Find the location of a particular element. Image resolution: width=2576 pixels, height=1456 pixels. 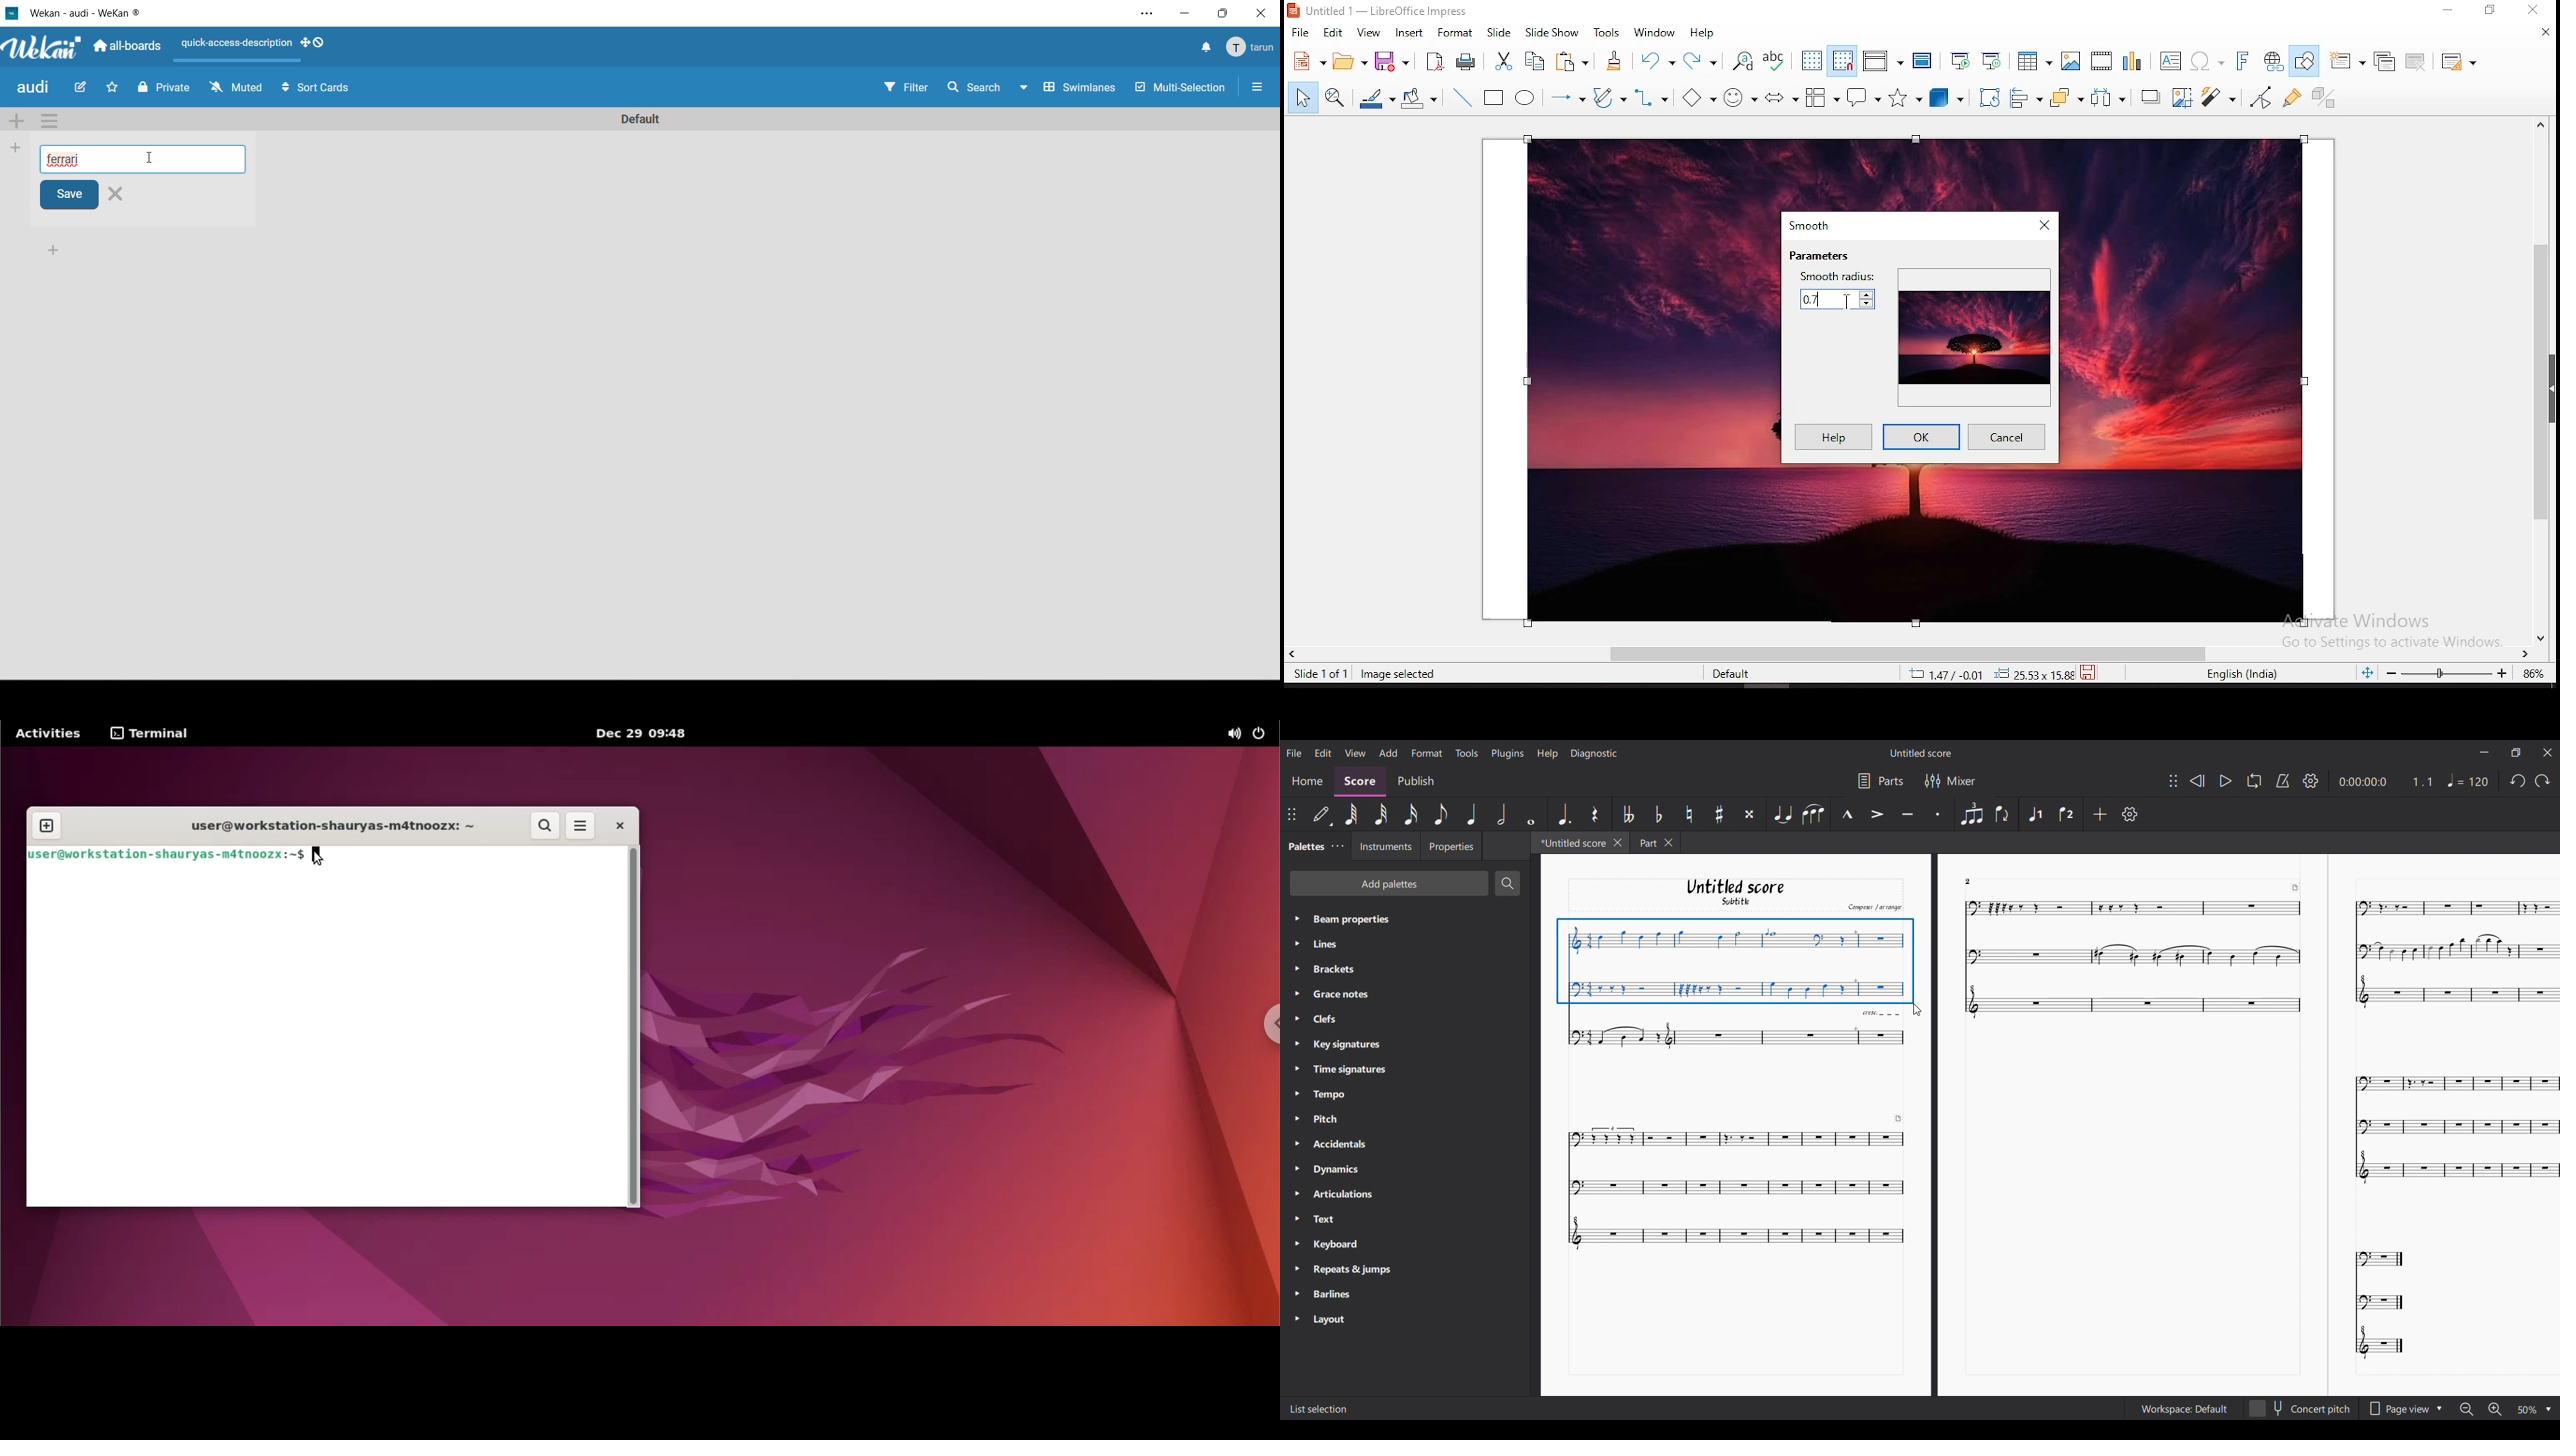

Play is located at coordinates (2225, 781).